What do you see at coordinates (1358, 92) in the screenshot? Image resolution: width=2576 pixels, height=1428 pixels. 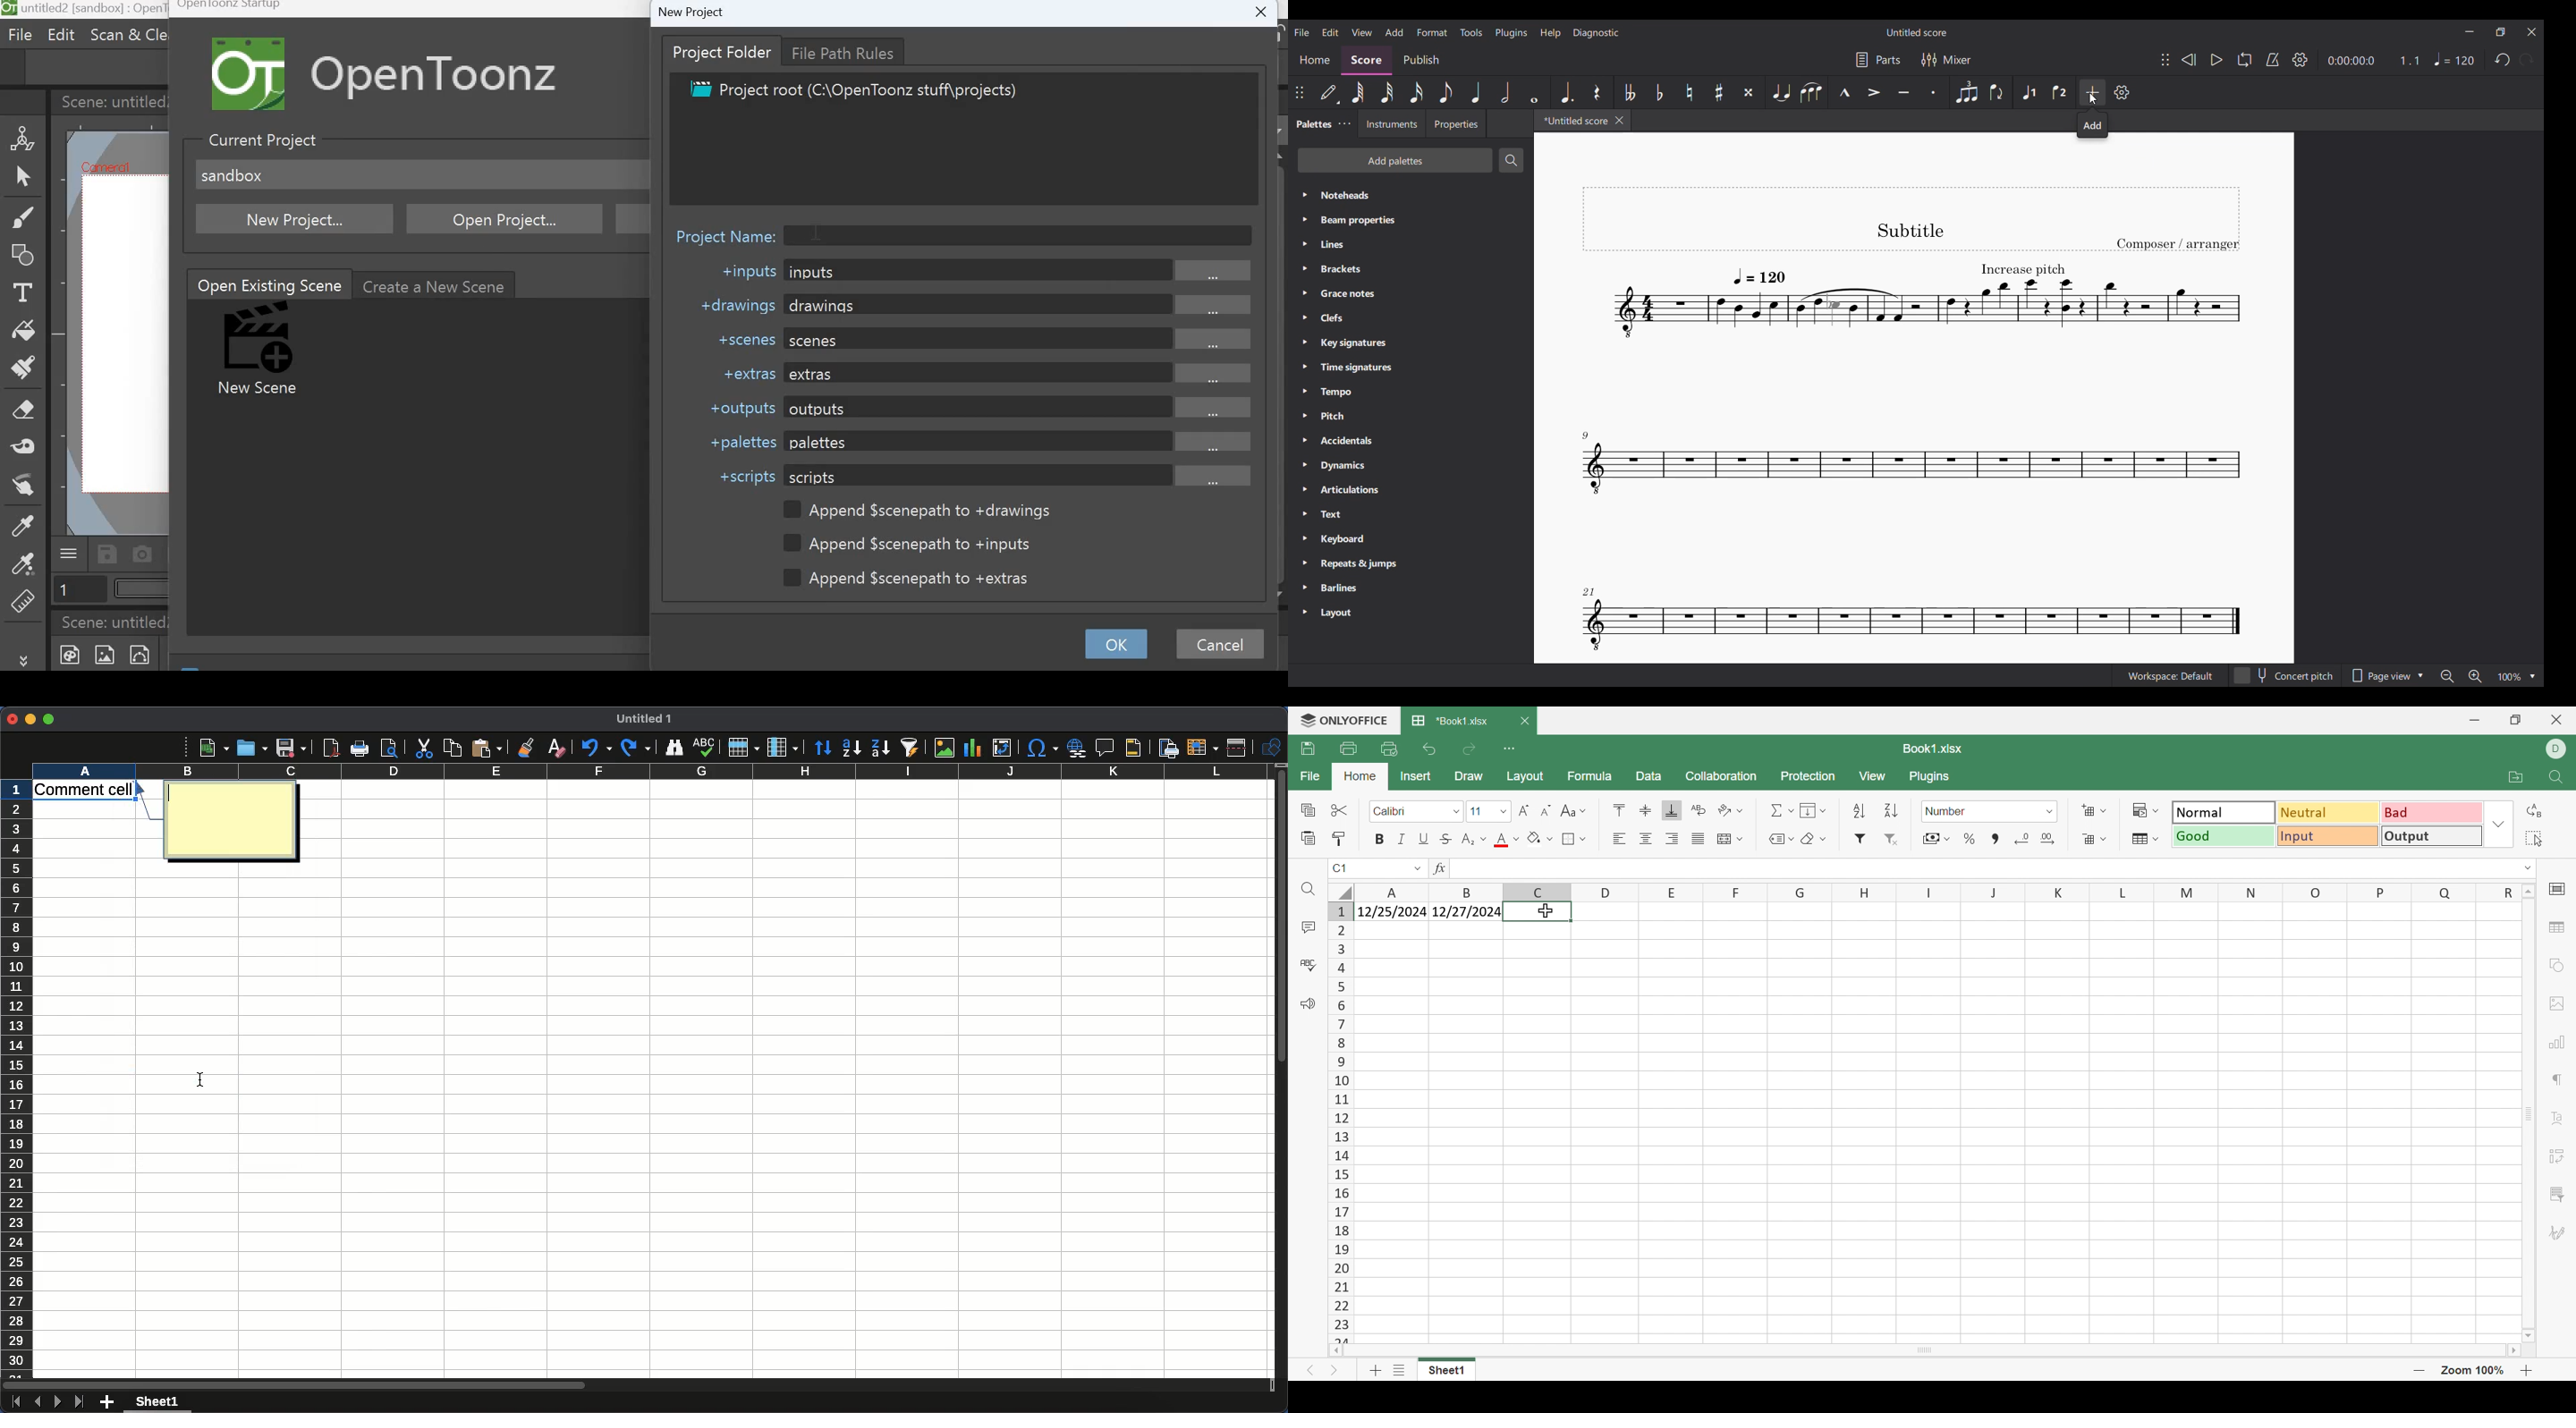 I see `64th note` at bounding box center [1358, 92].